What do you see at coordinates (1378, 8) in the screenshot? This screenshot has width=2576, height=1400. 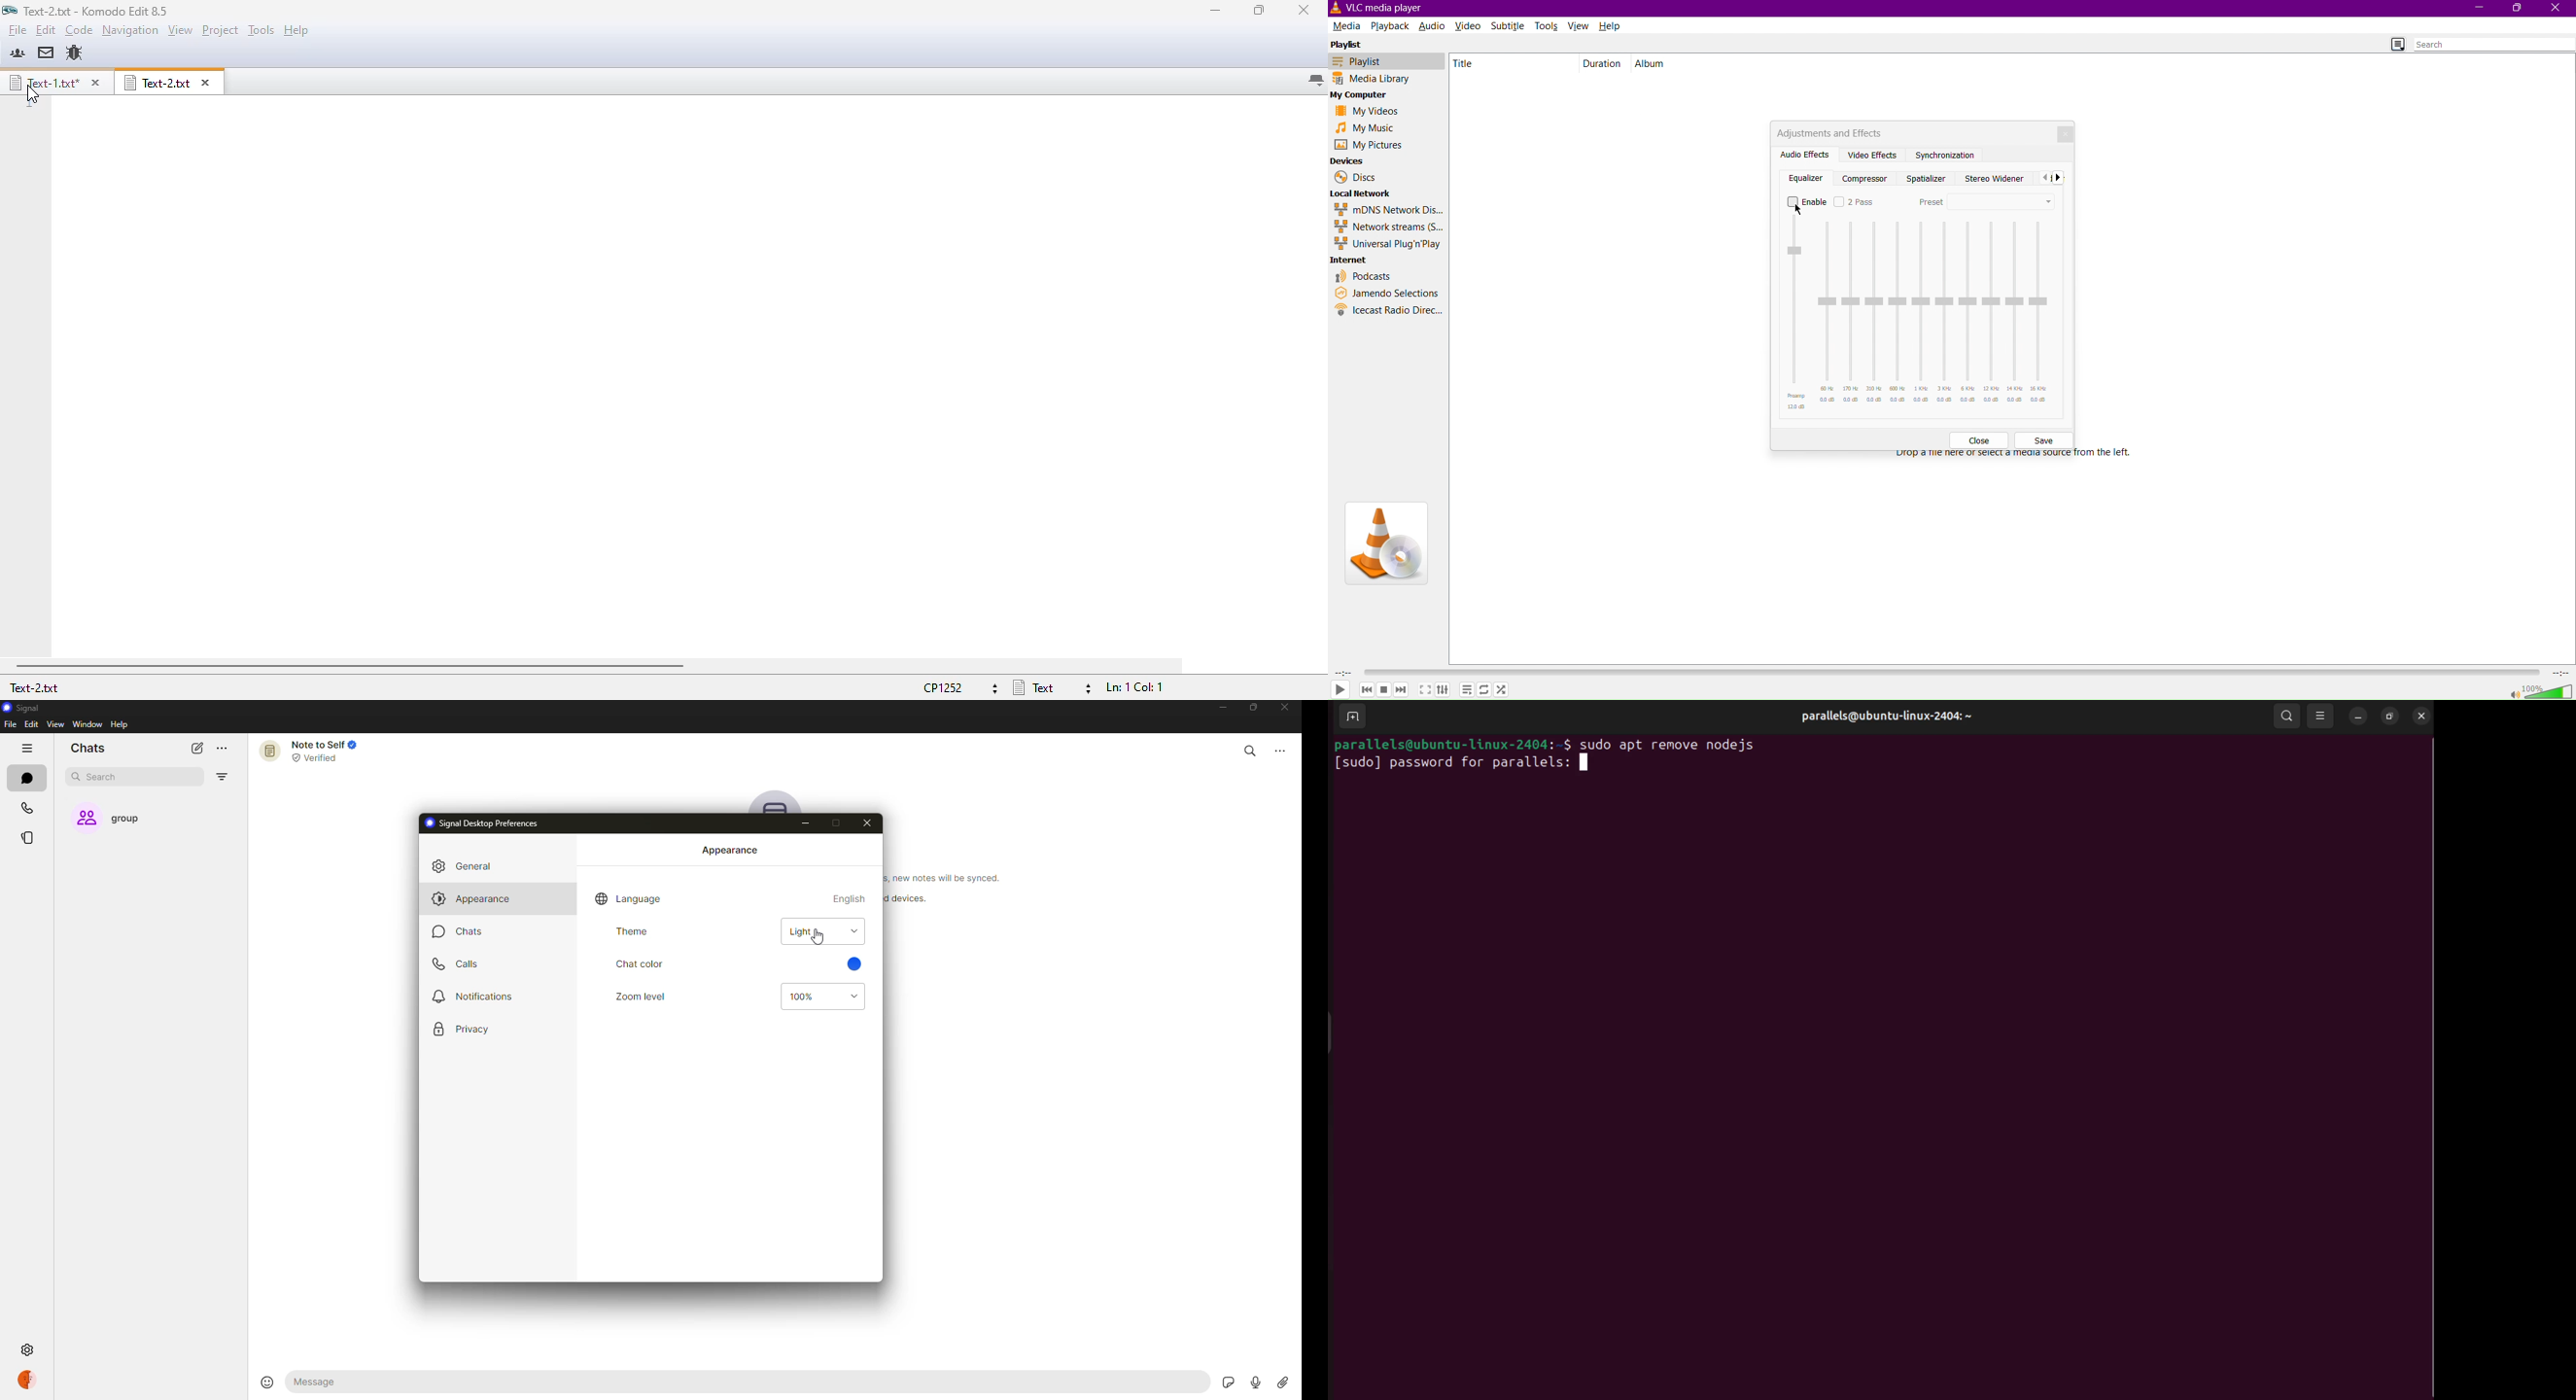 I see `VLC Media Player` at bounding box center [1378, 8].